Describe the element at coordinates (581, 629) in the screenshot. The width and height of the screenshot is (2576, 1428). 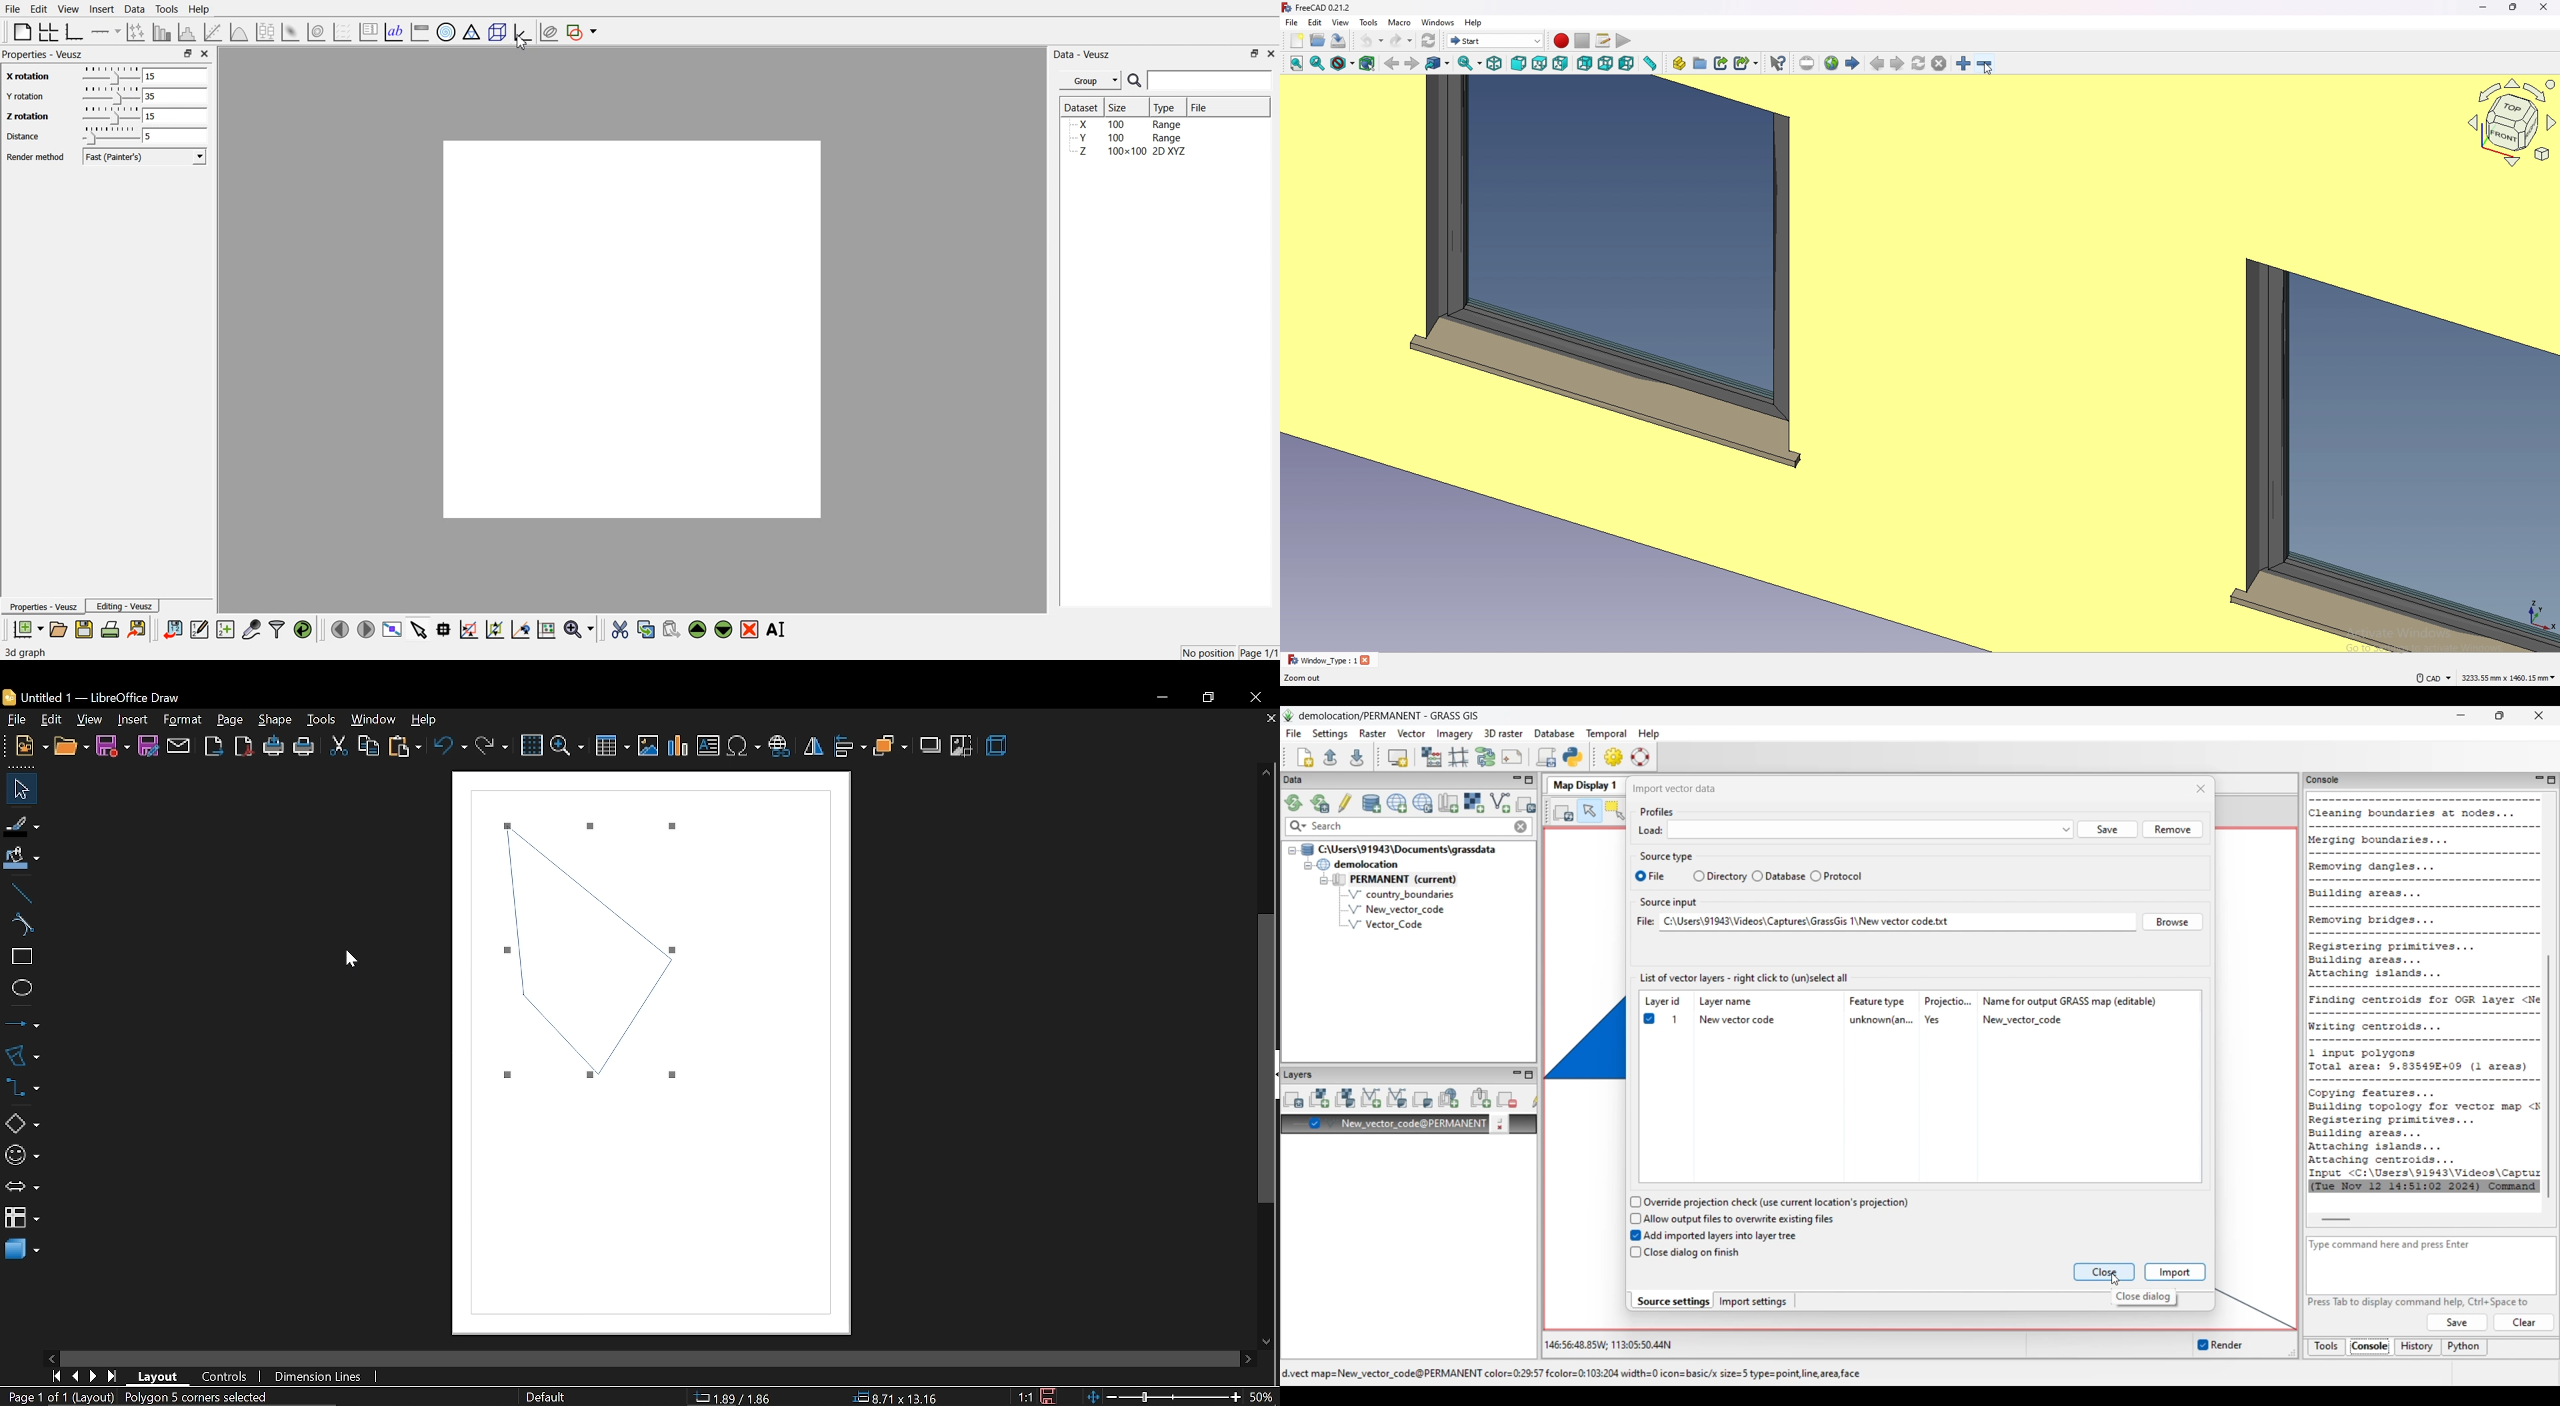
I see `Zoom function menu` at that location.